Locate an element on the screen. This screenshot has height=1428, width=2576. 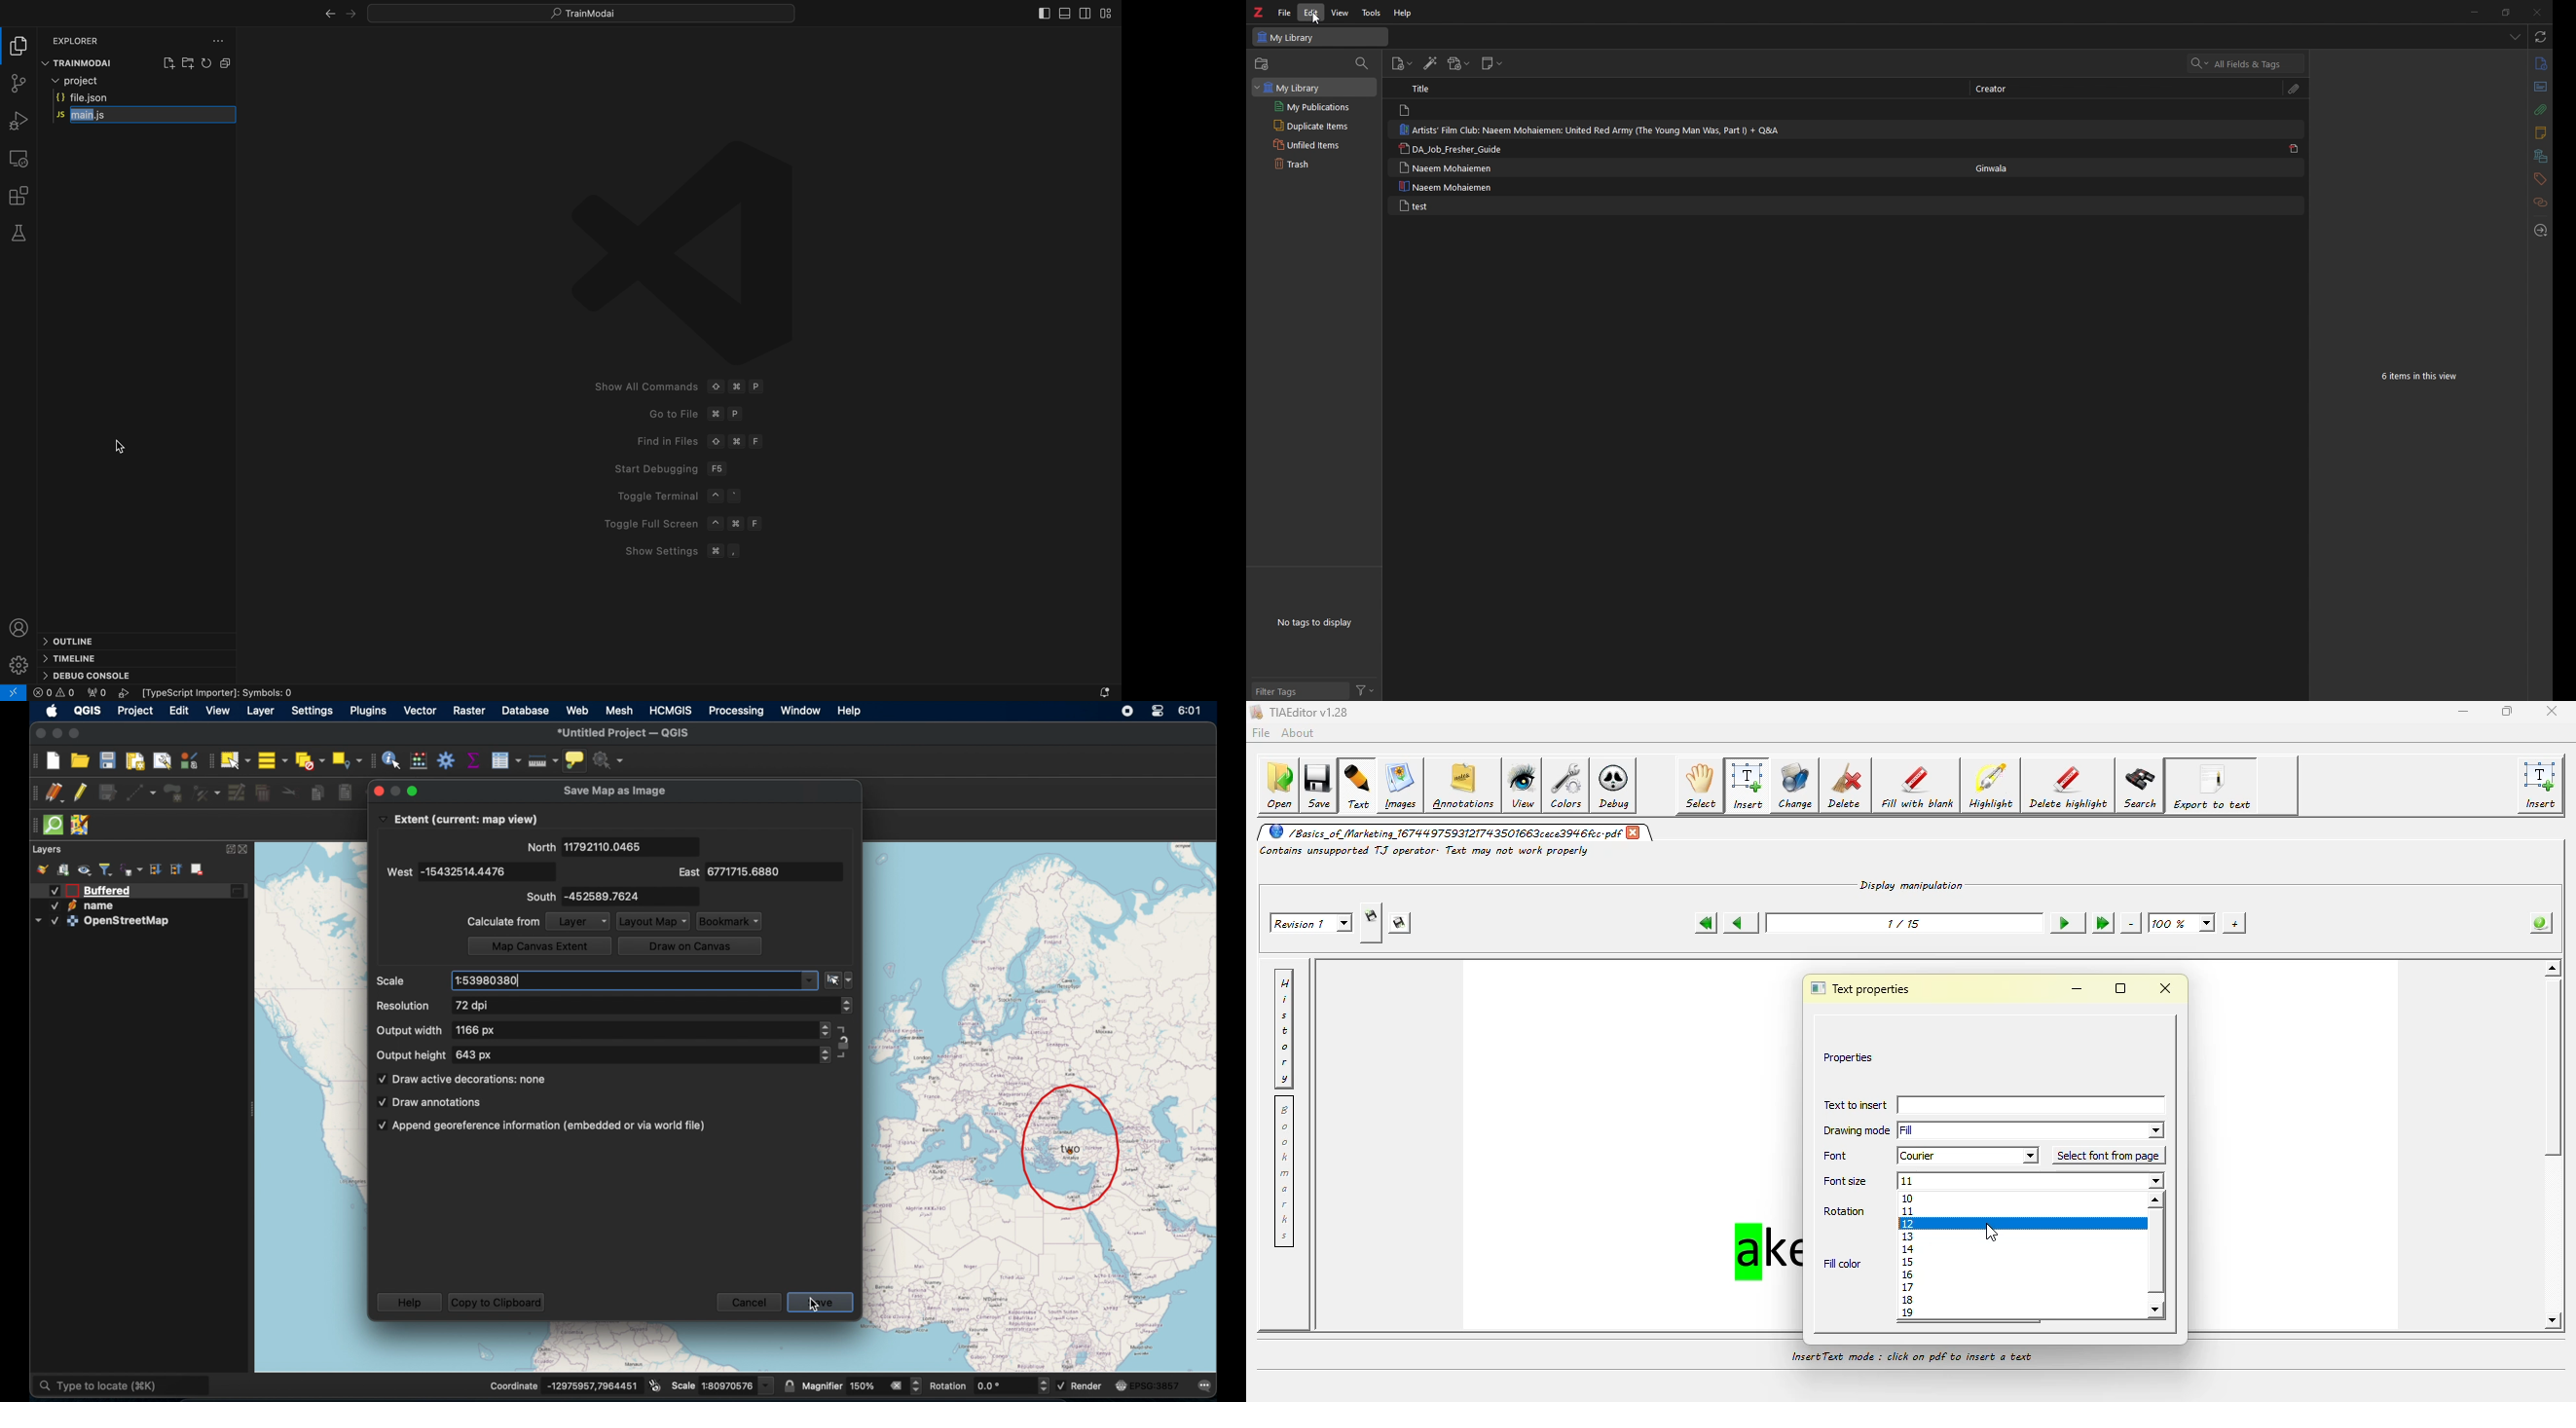
related is located at coordinates (2540, 203).